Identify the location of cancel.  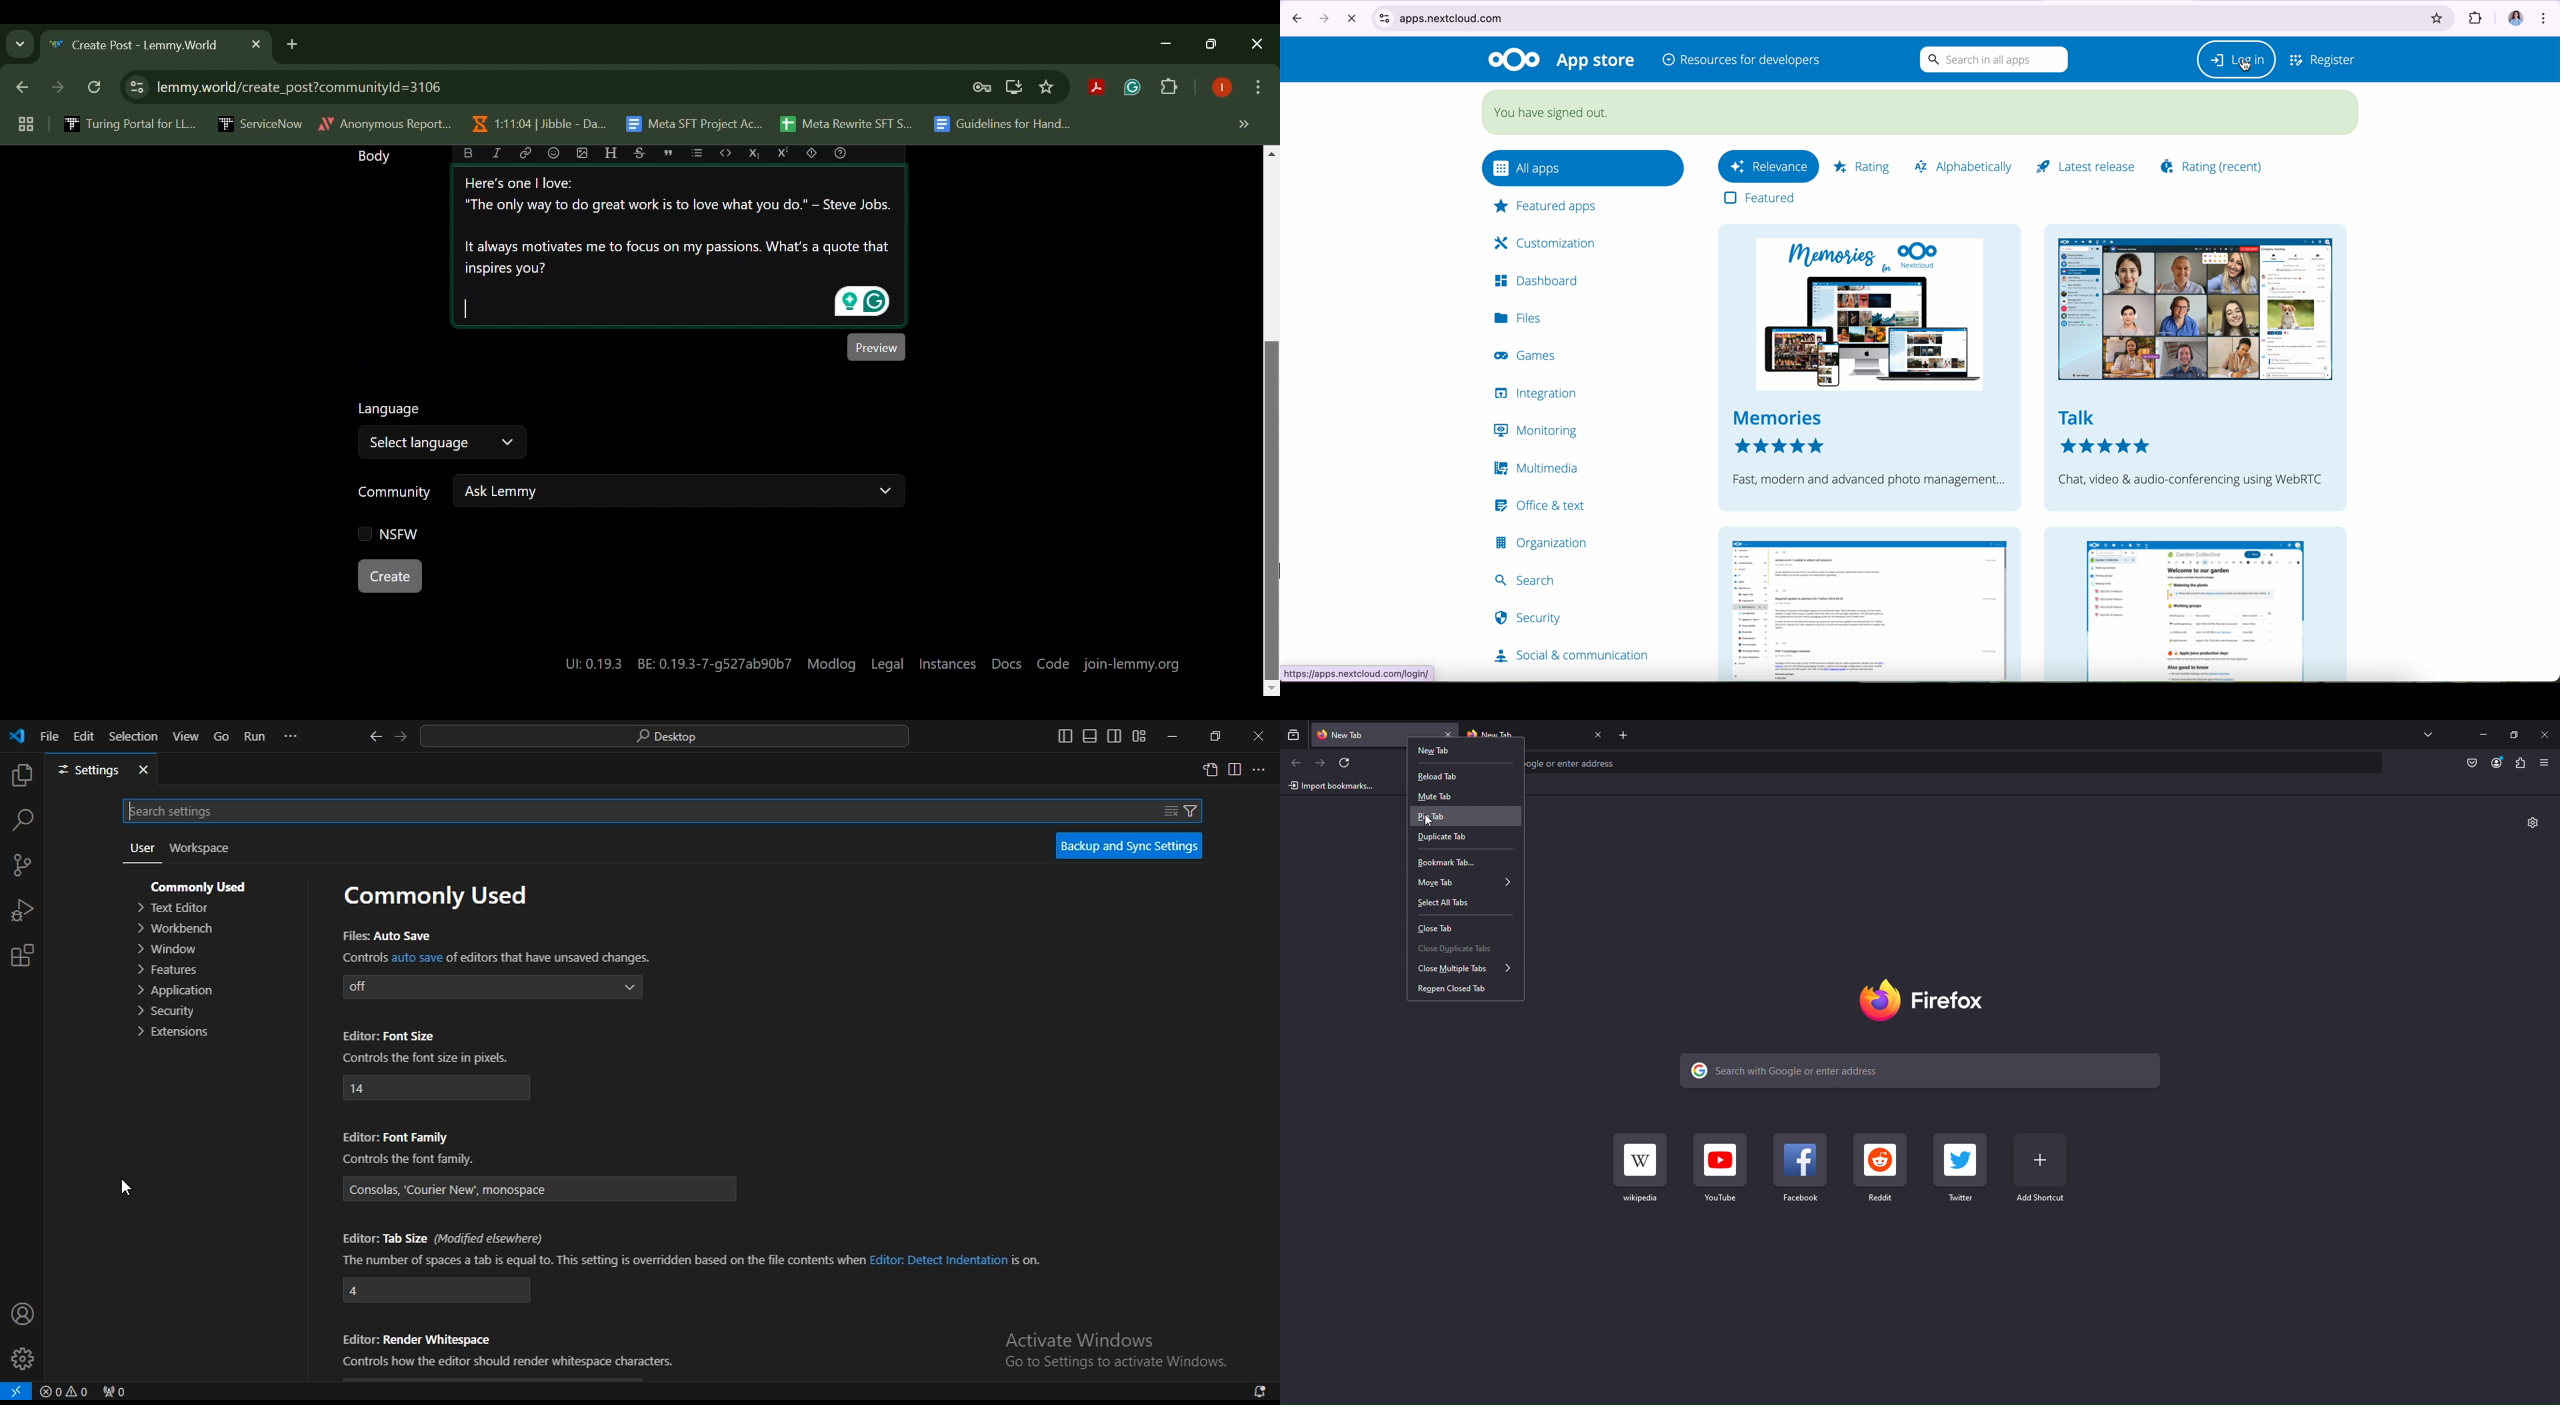
(1351, 17).